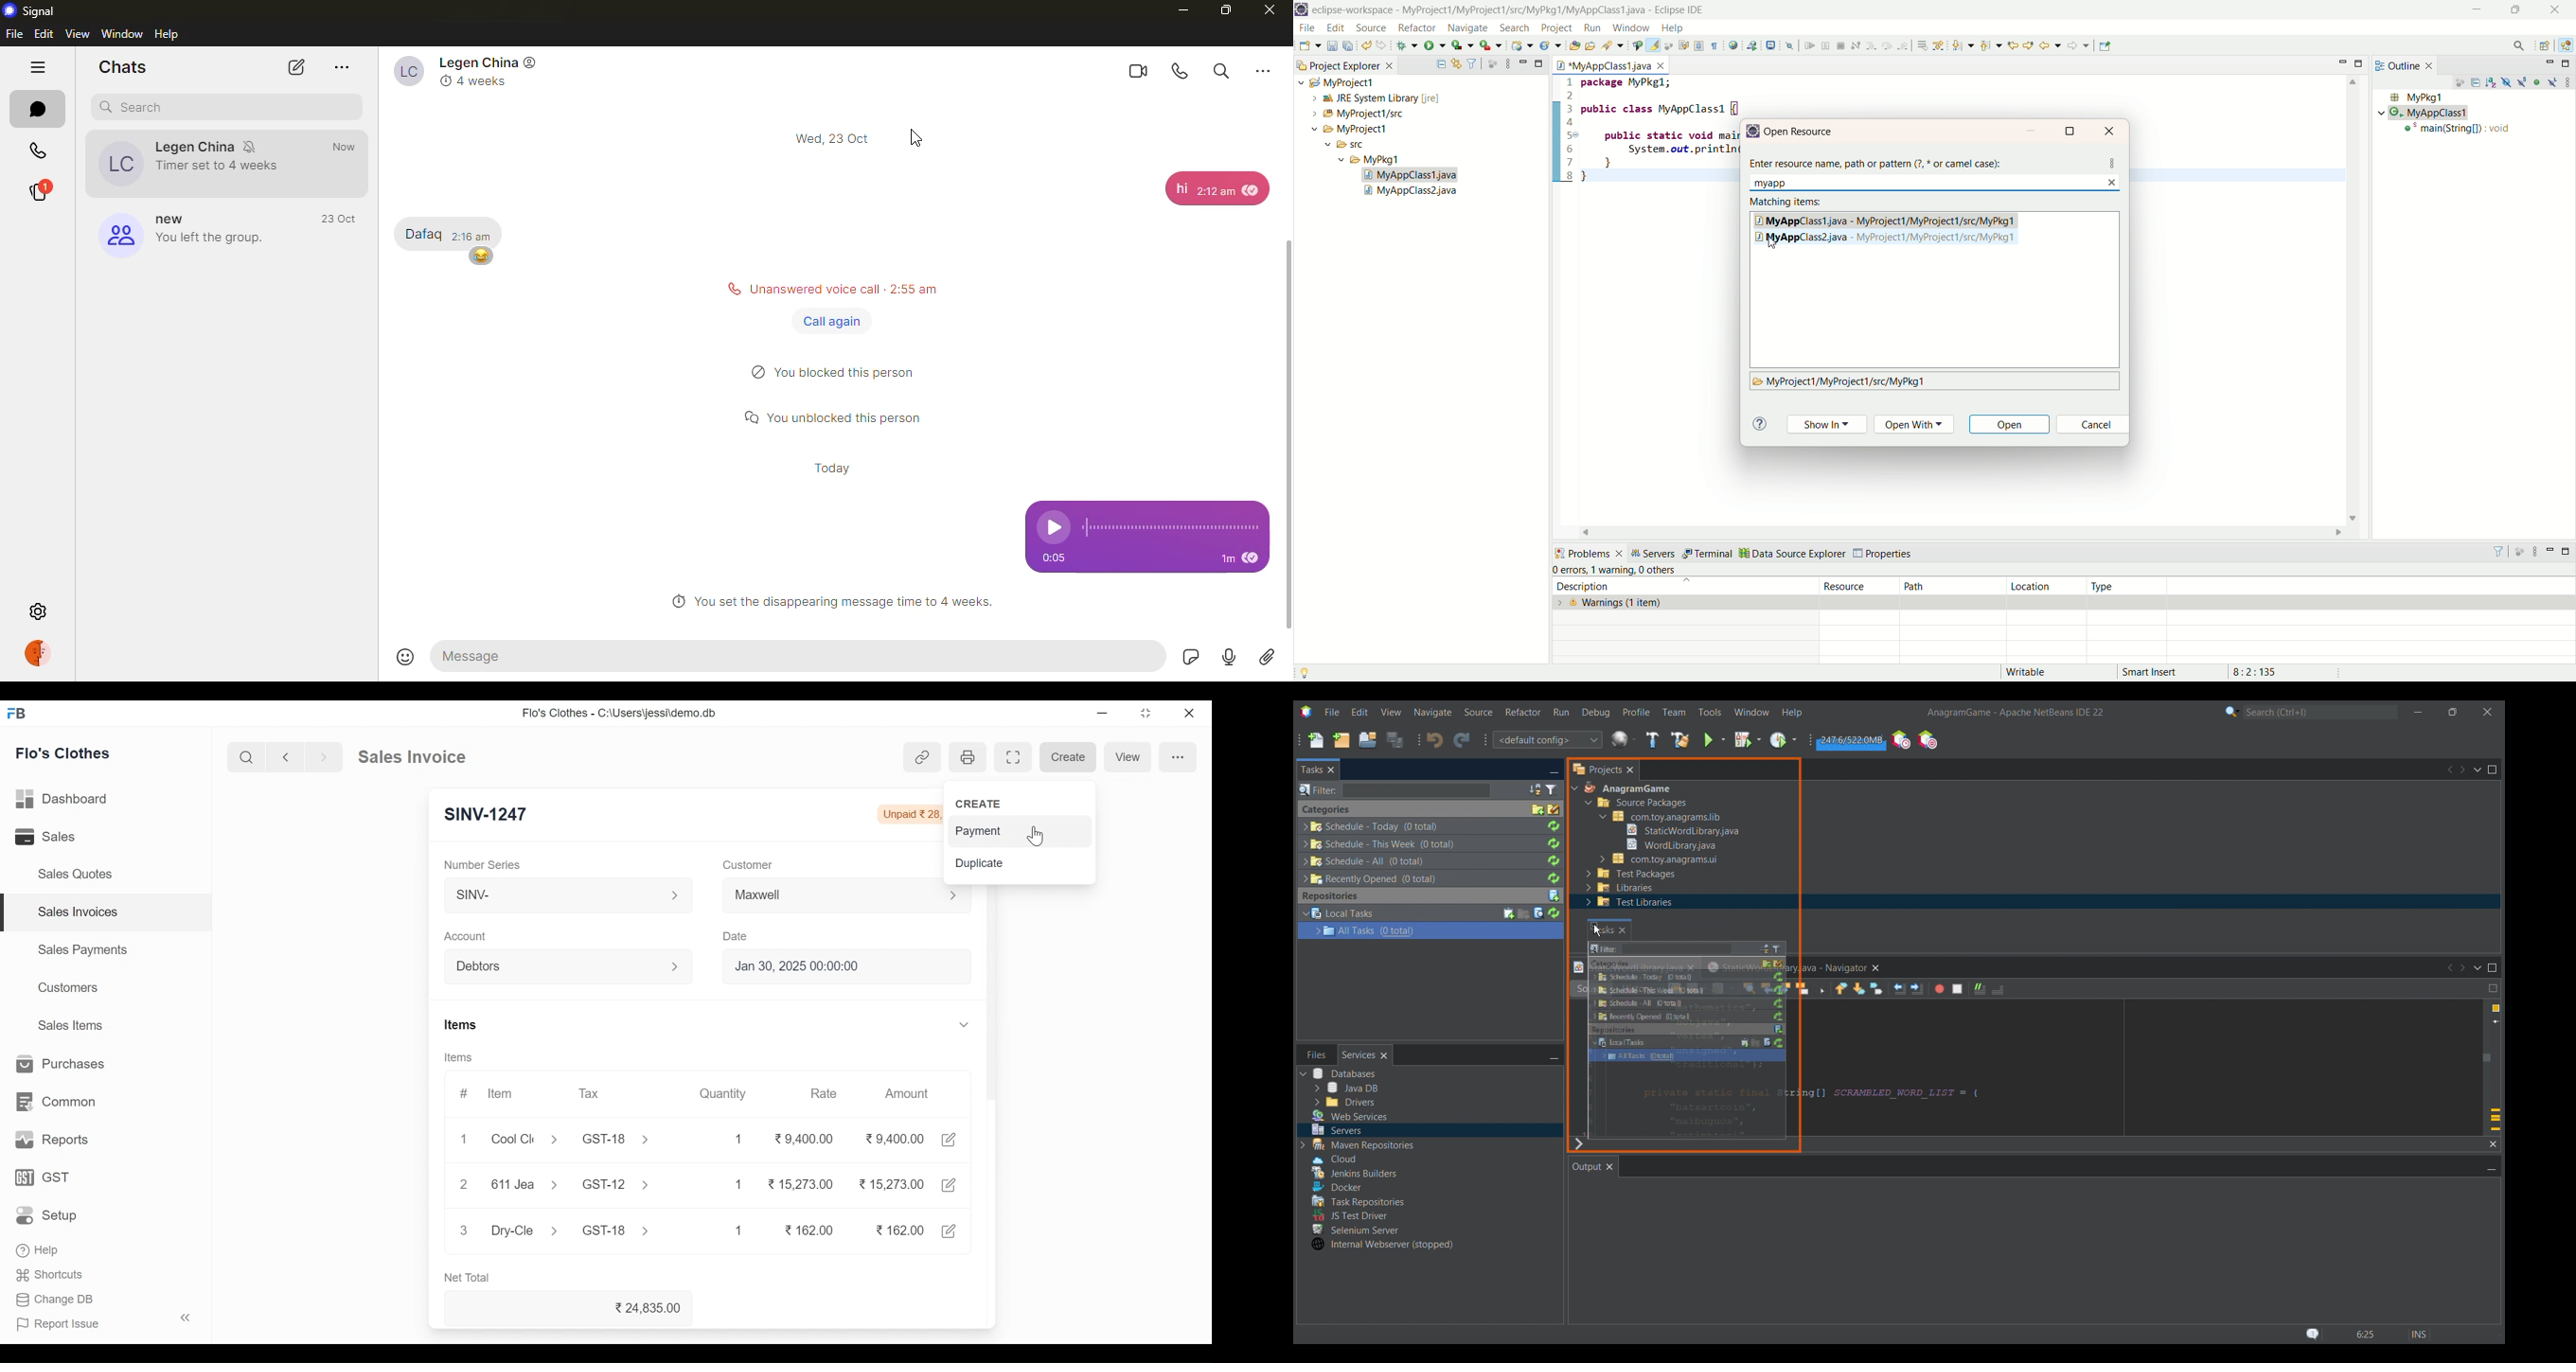 The image size is (2576, 1372). Describe the element at coordinates (2550, 63) in the screenshot. I see `minimize` at that location.